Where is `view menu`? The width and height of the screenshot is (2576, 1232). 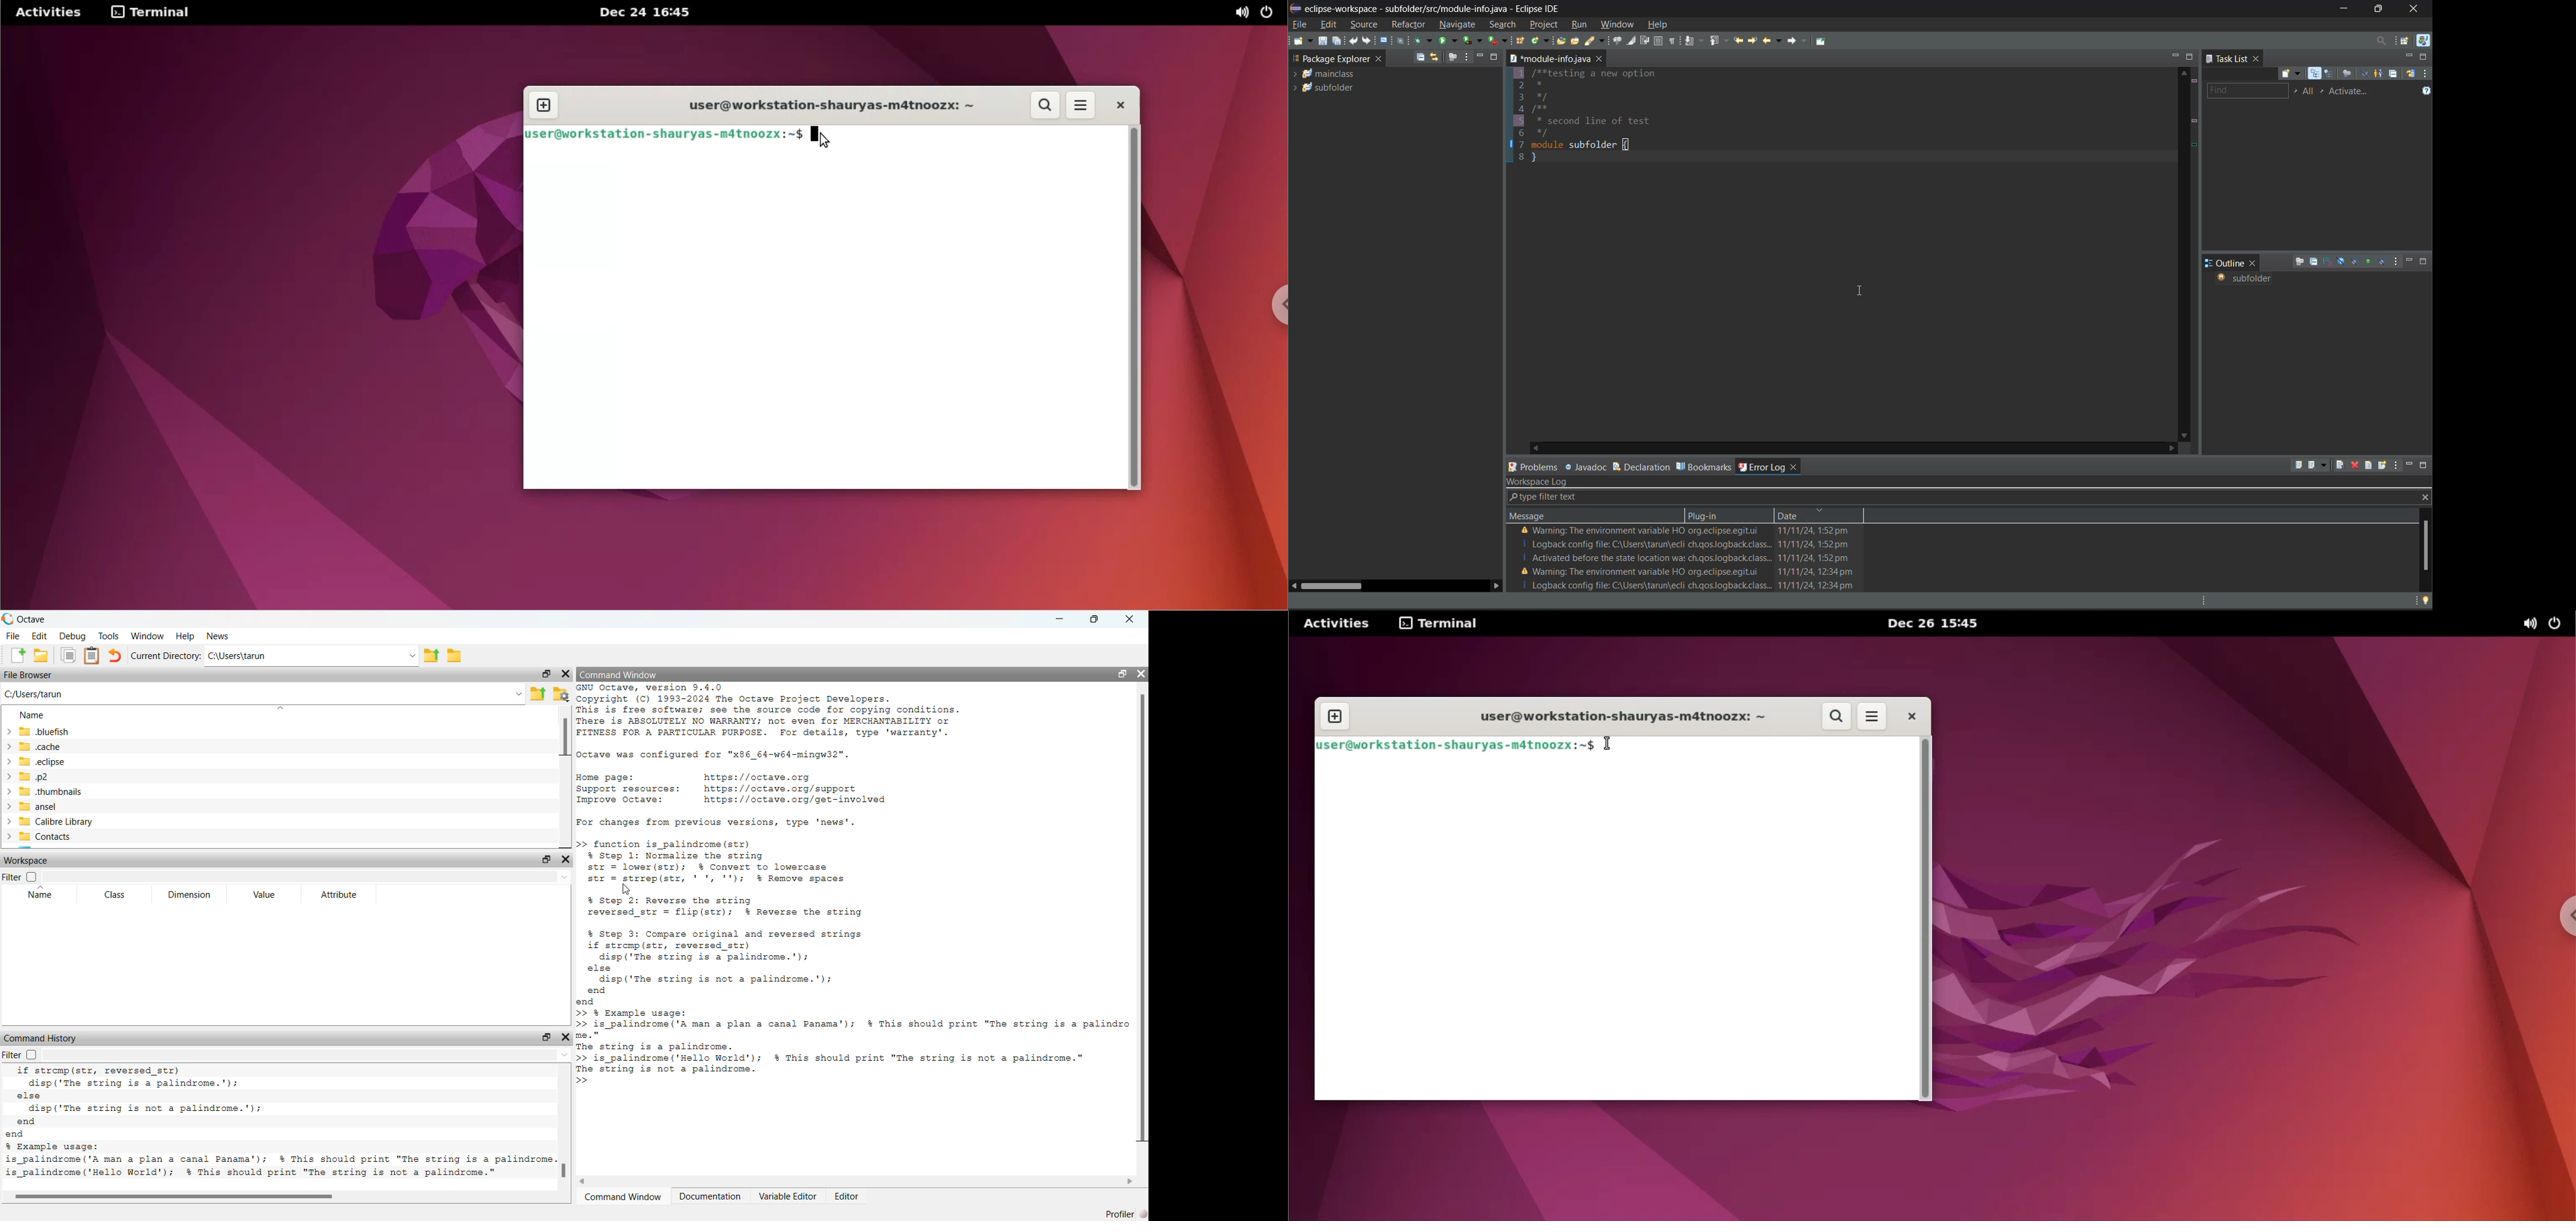 view menu is located at coordinates (2425, 75).